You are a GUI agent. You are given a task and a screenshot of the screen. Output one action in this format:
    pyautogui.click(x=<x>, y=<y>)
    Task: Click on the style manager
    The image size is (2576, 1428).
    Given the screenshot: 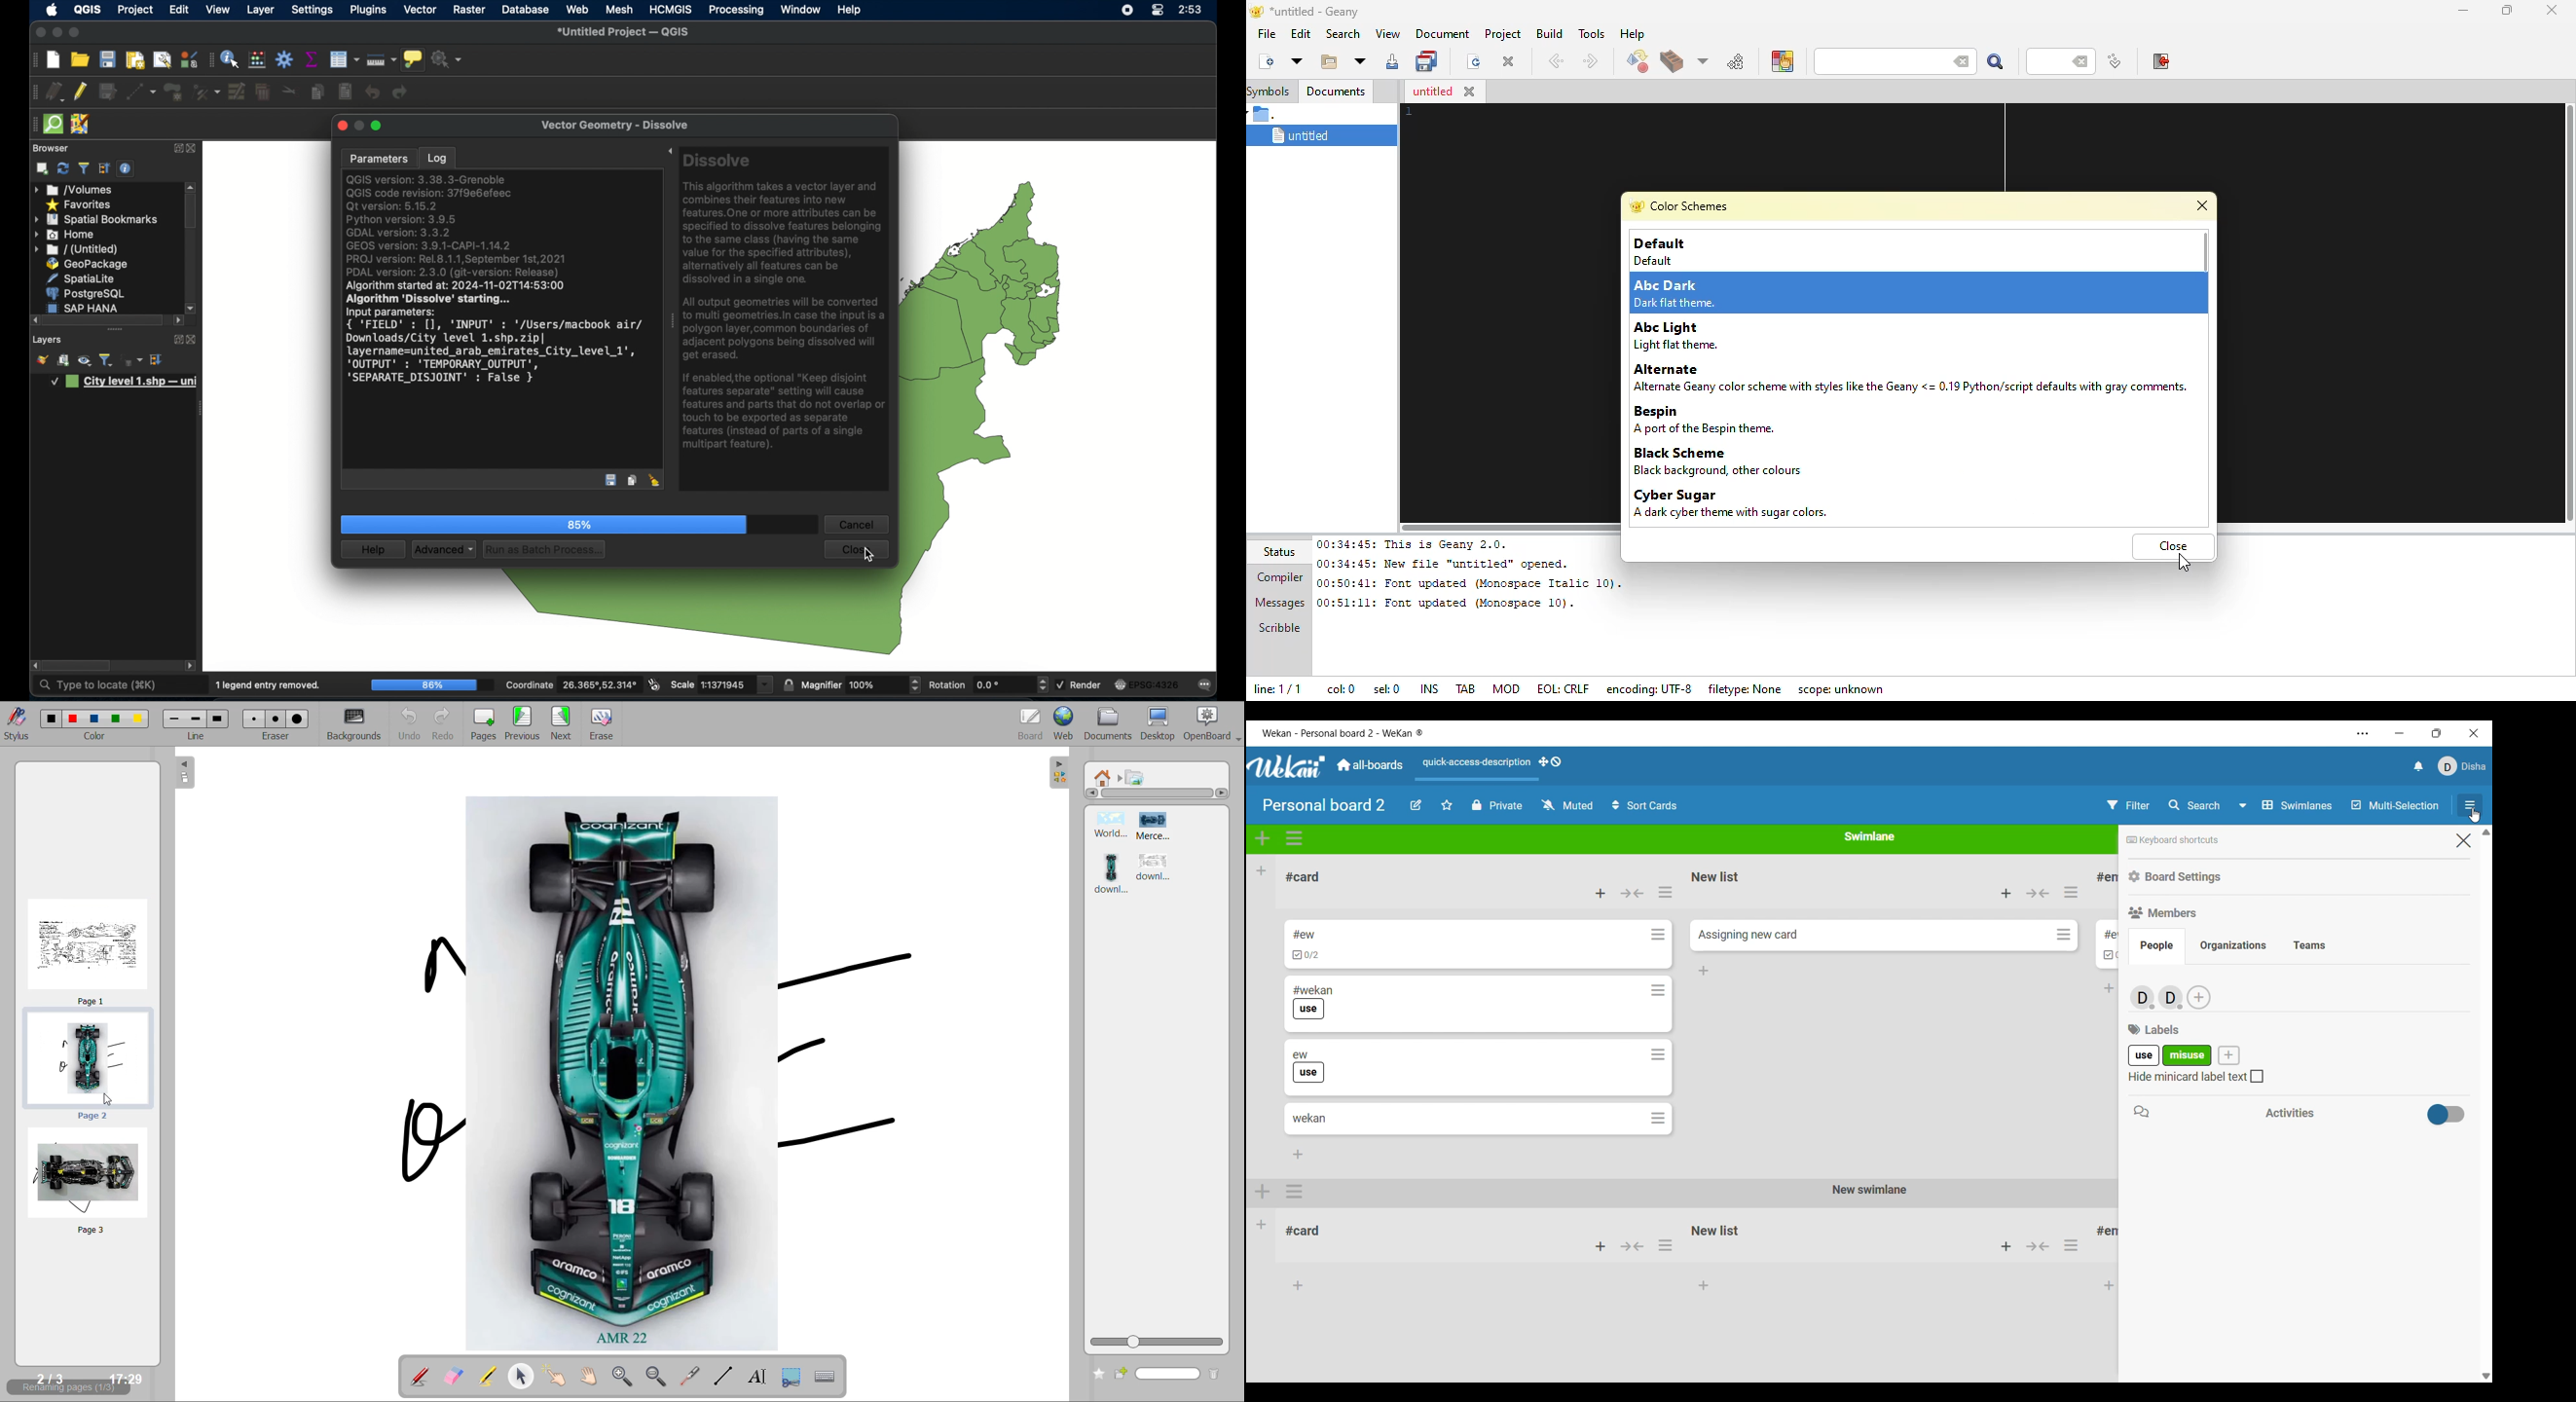 What is the action you would take?
    pyautogui.click(x=188, y=59)
    